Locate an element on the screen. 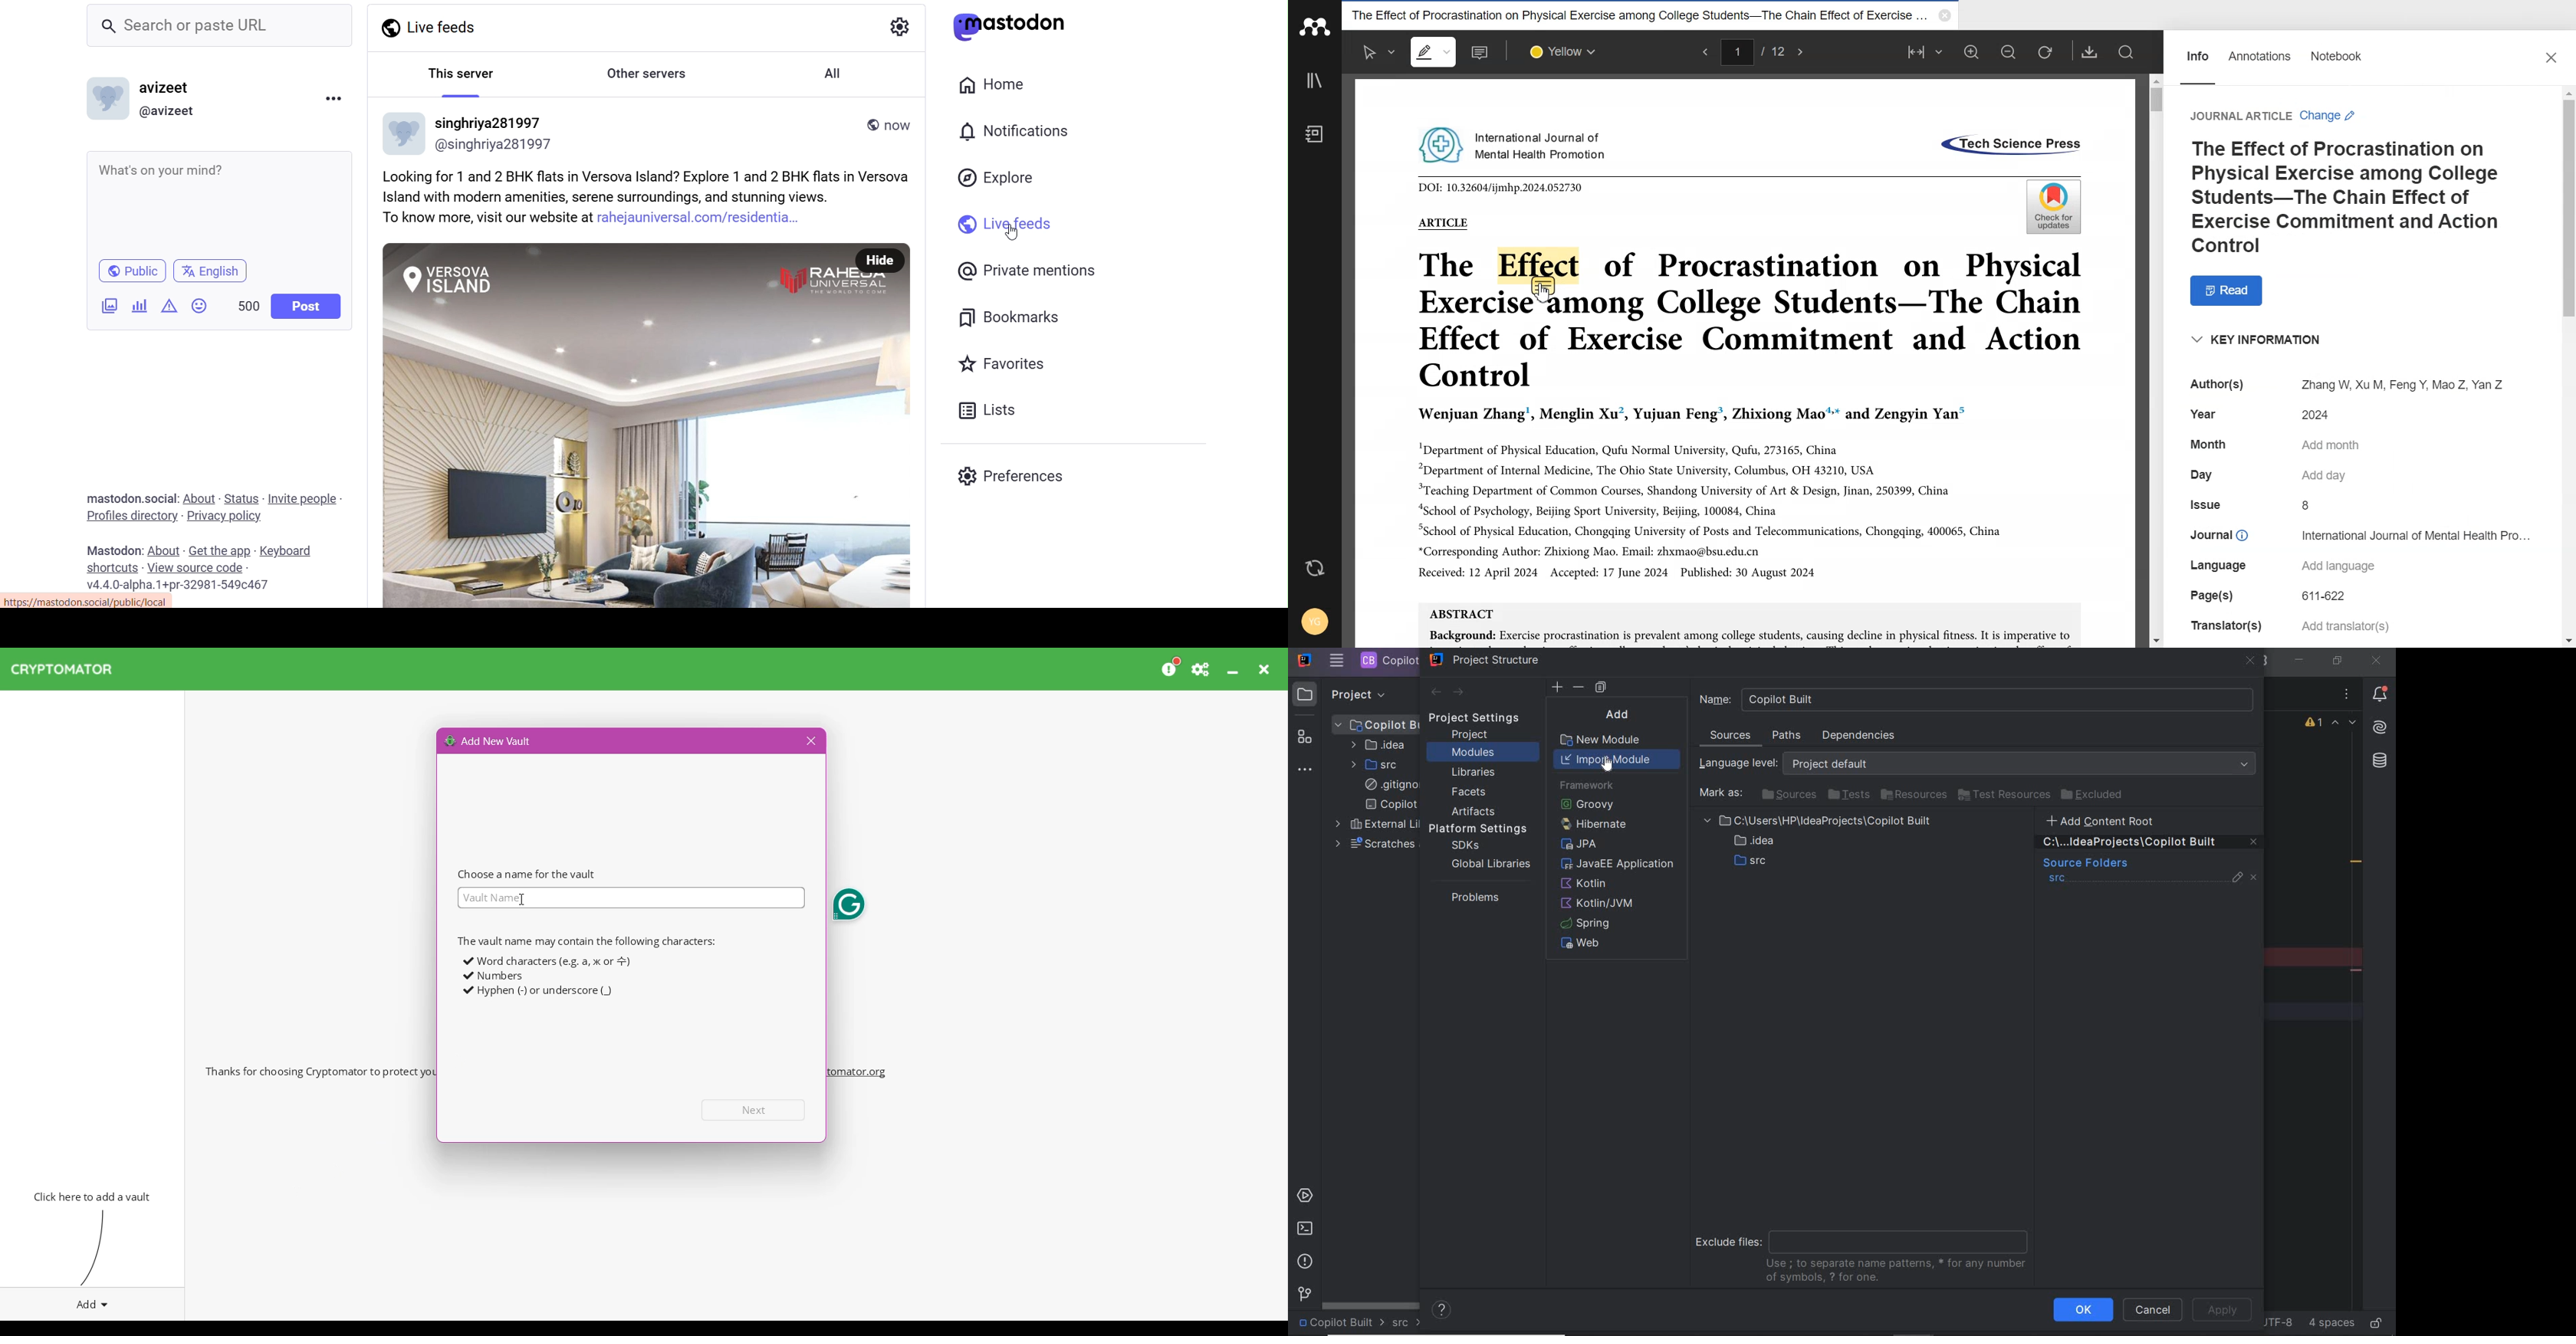 The height and width of the screenshot is (1344, 2576). Journal Article is located at coordinates (2239, 116).